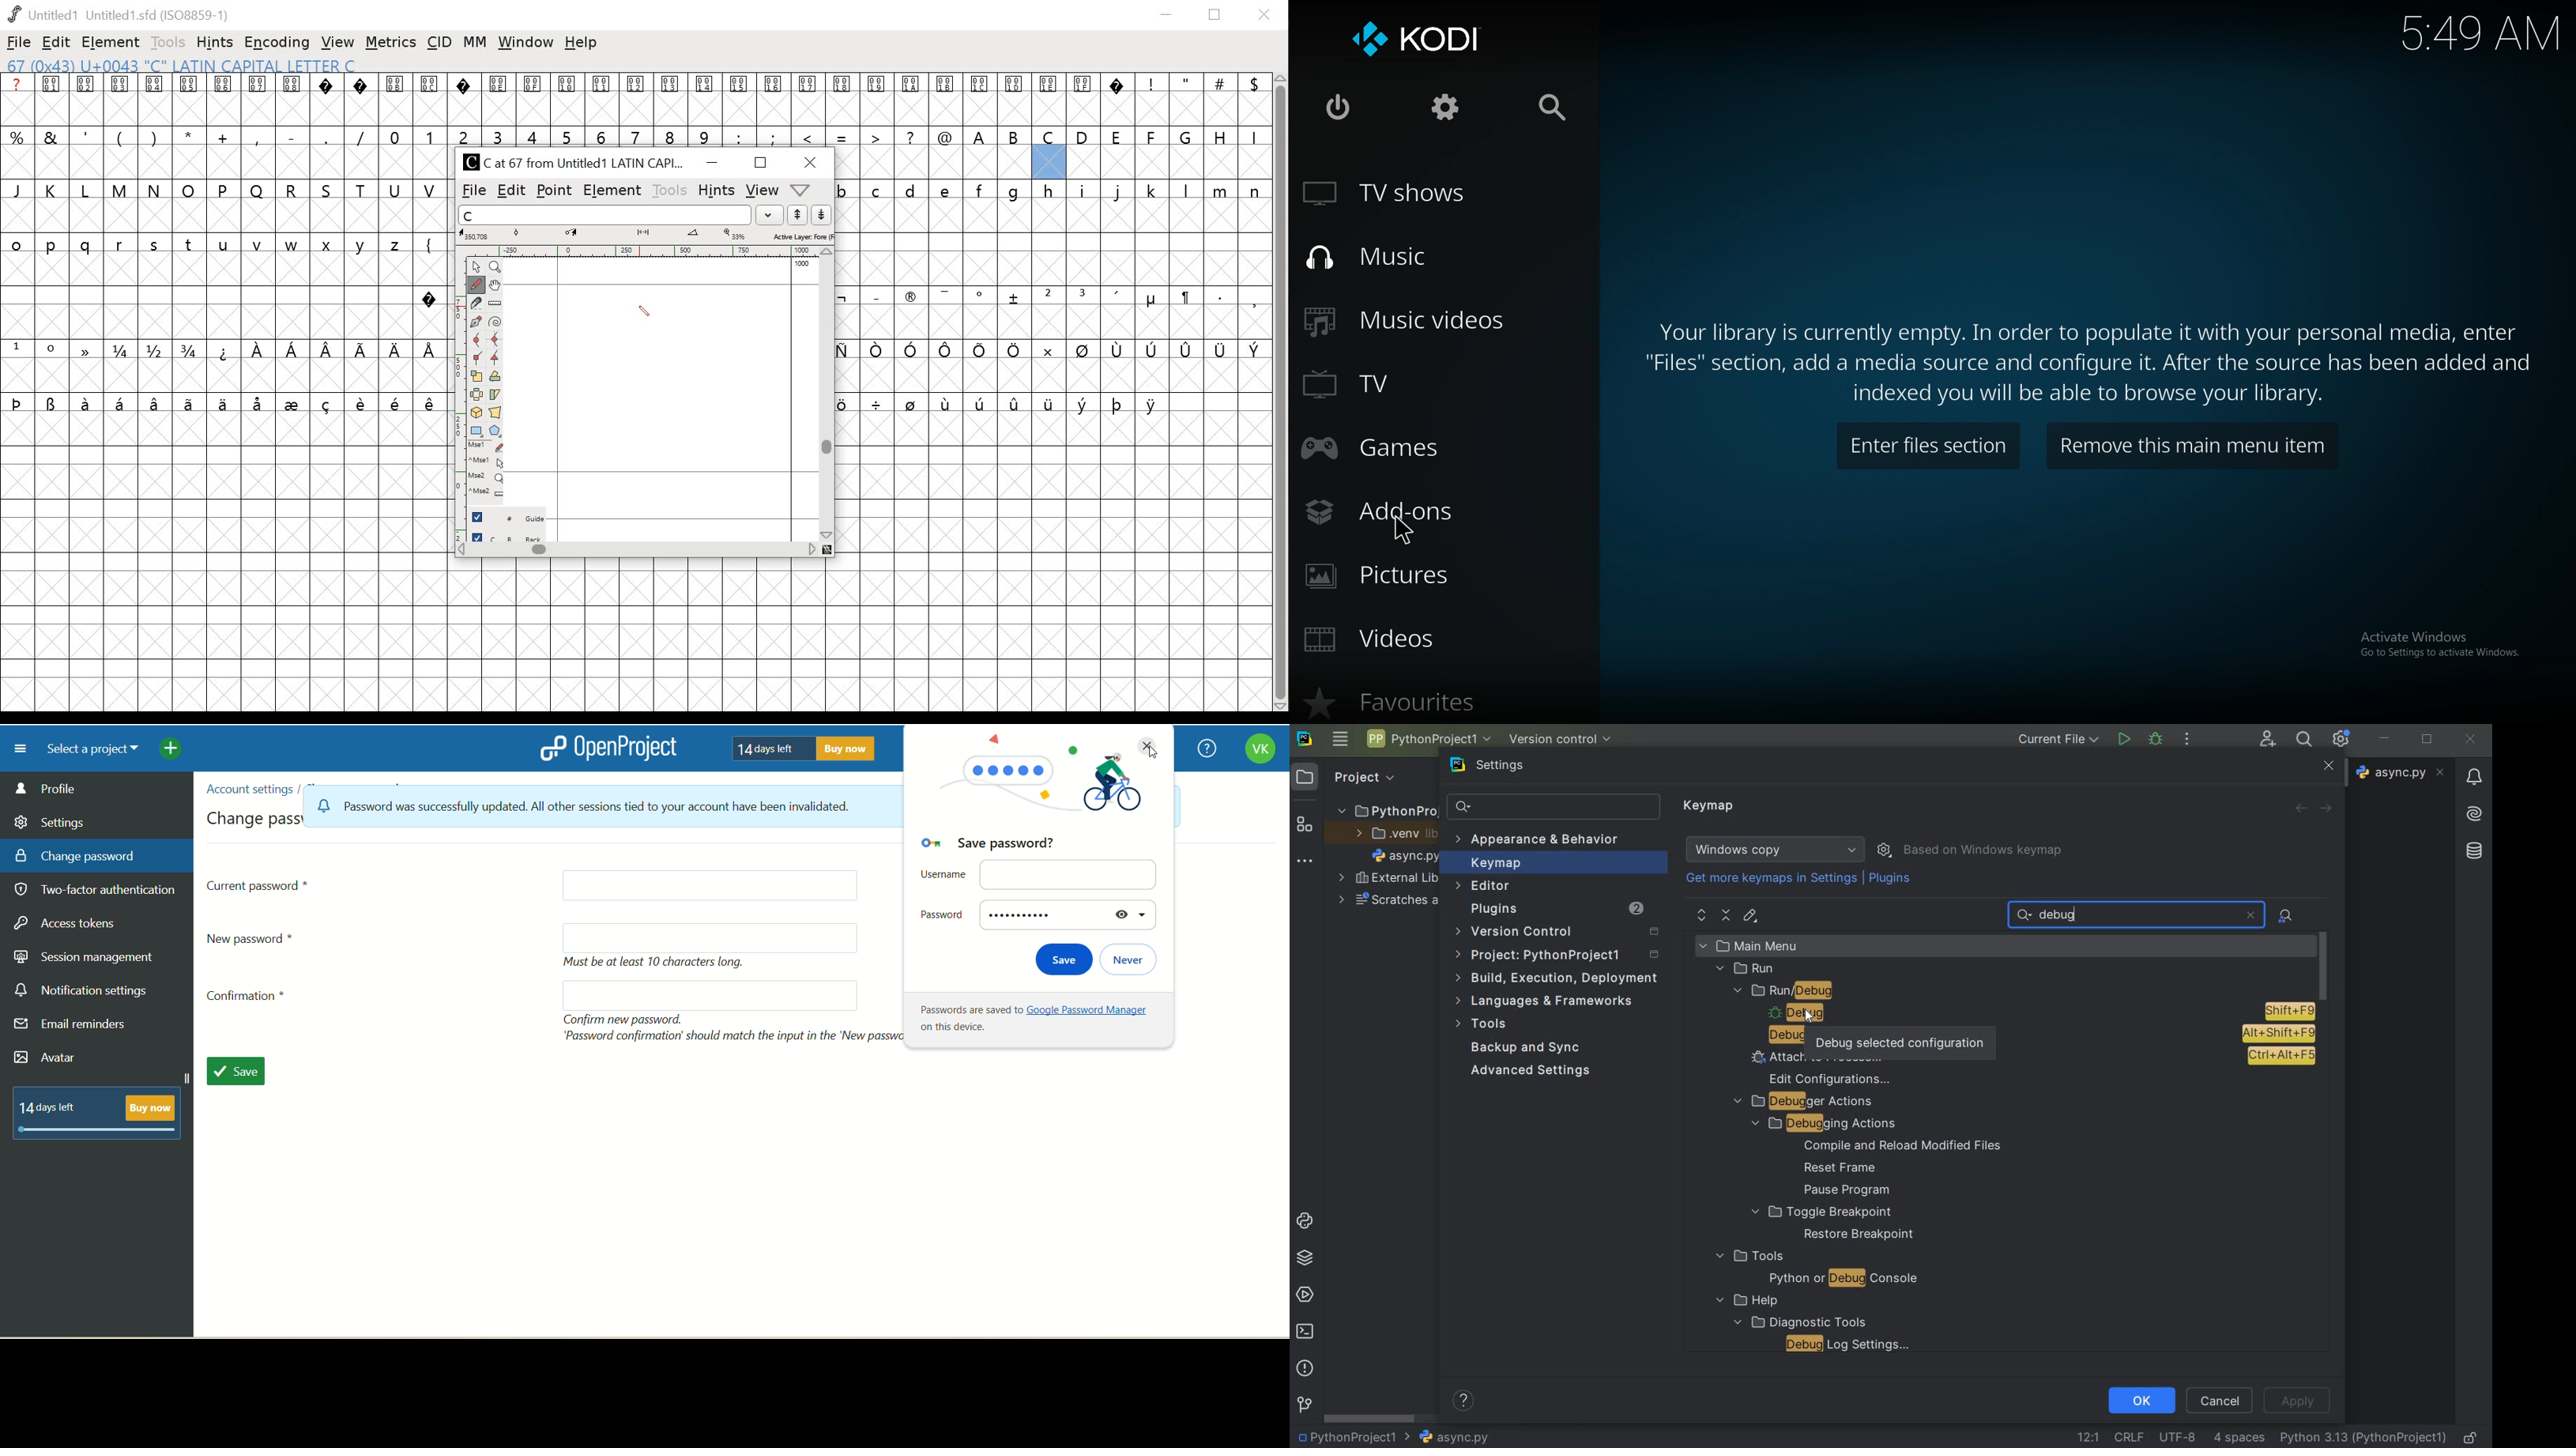  Describe the element at coordinates (2327, 767) in the screenshot. I see `close` at that location.